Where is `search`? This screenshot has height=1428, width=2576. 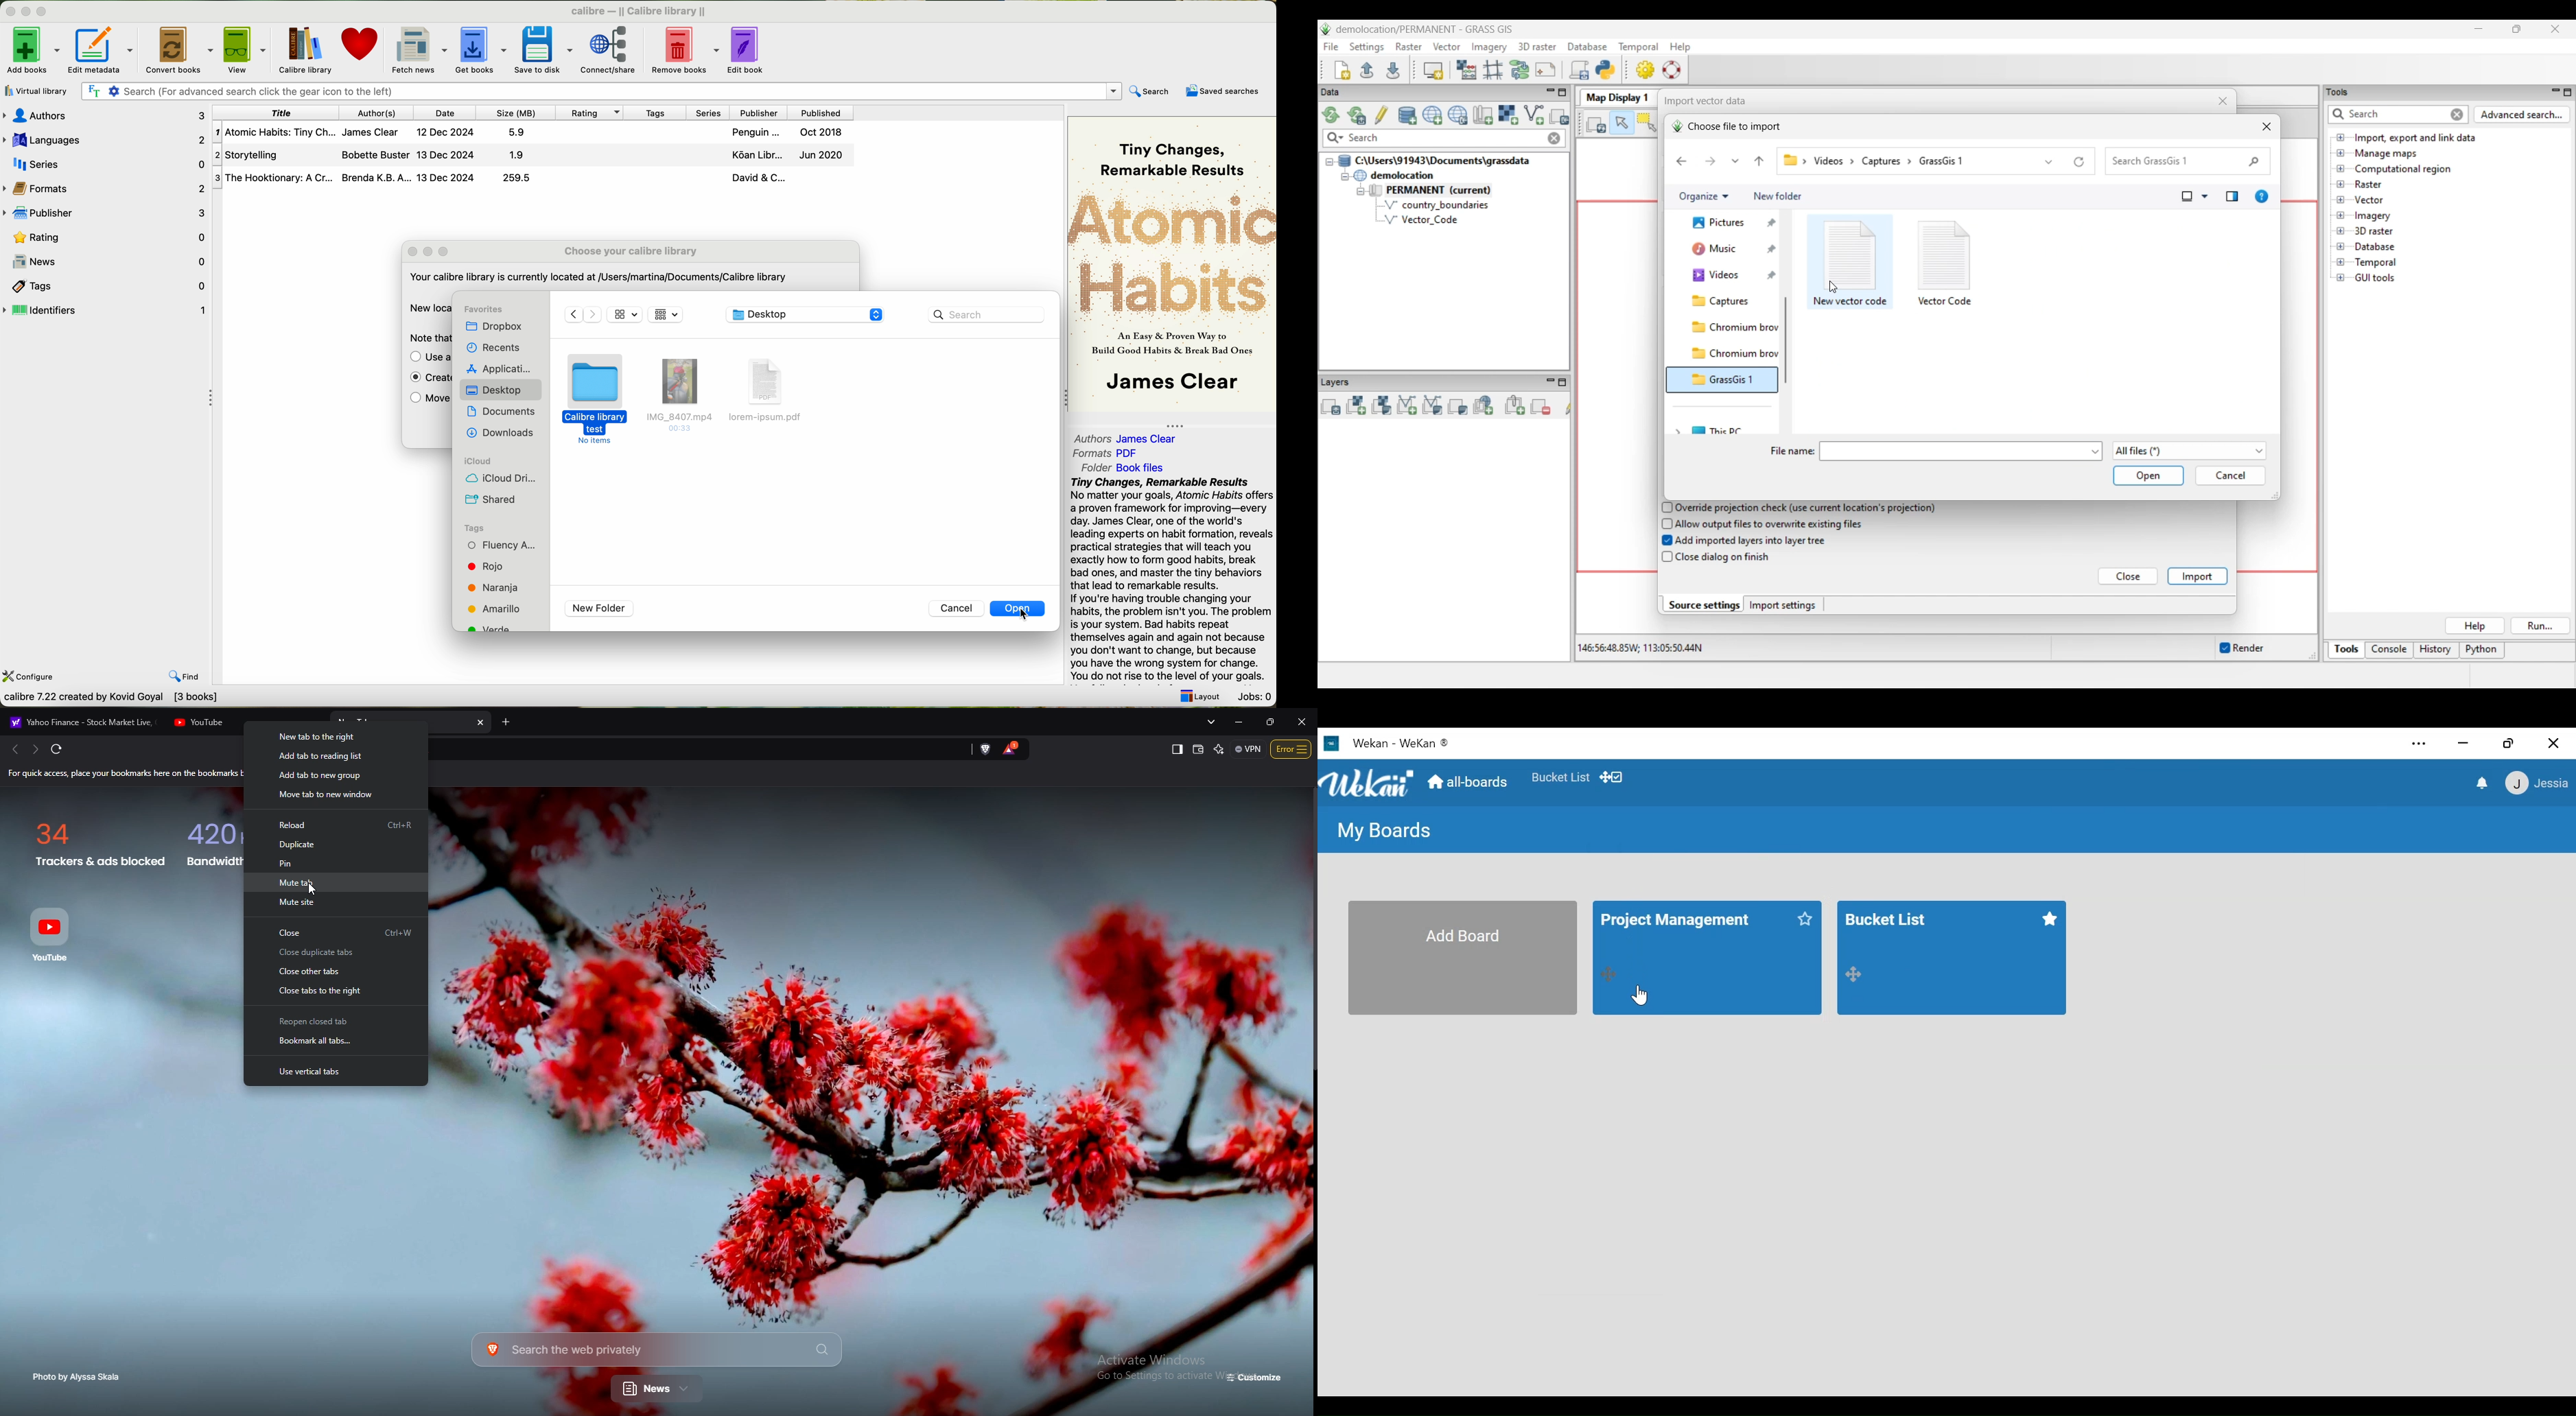
search is located at coordinates (1149, 92).